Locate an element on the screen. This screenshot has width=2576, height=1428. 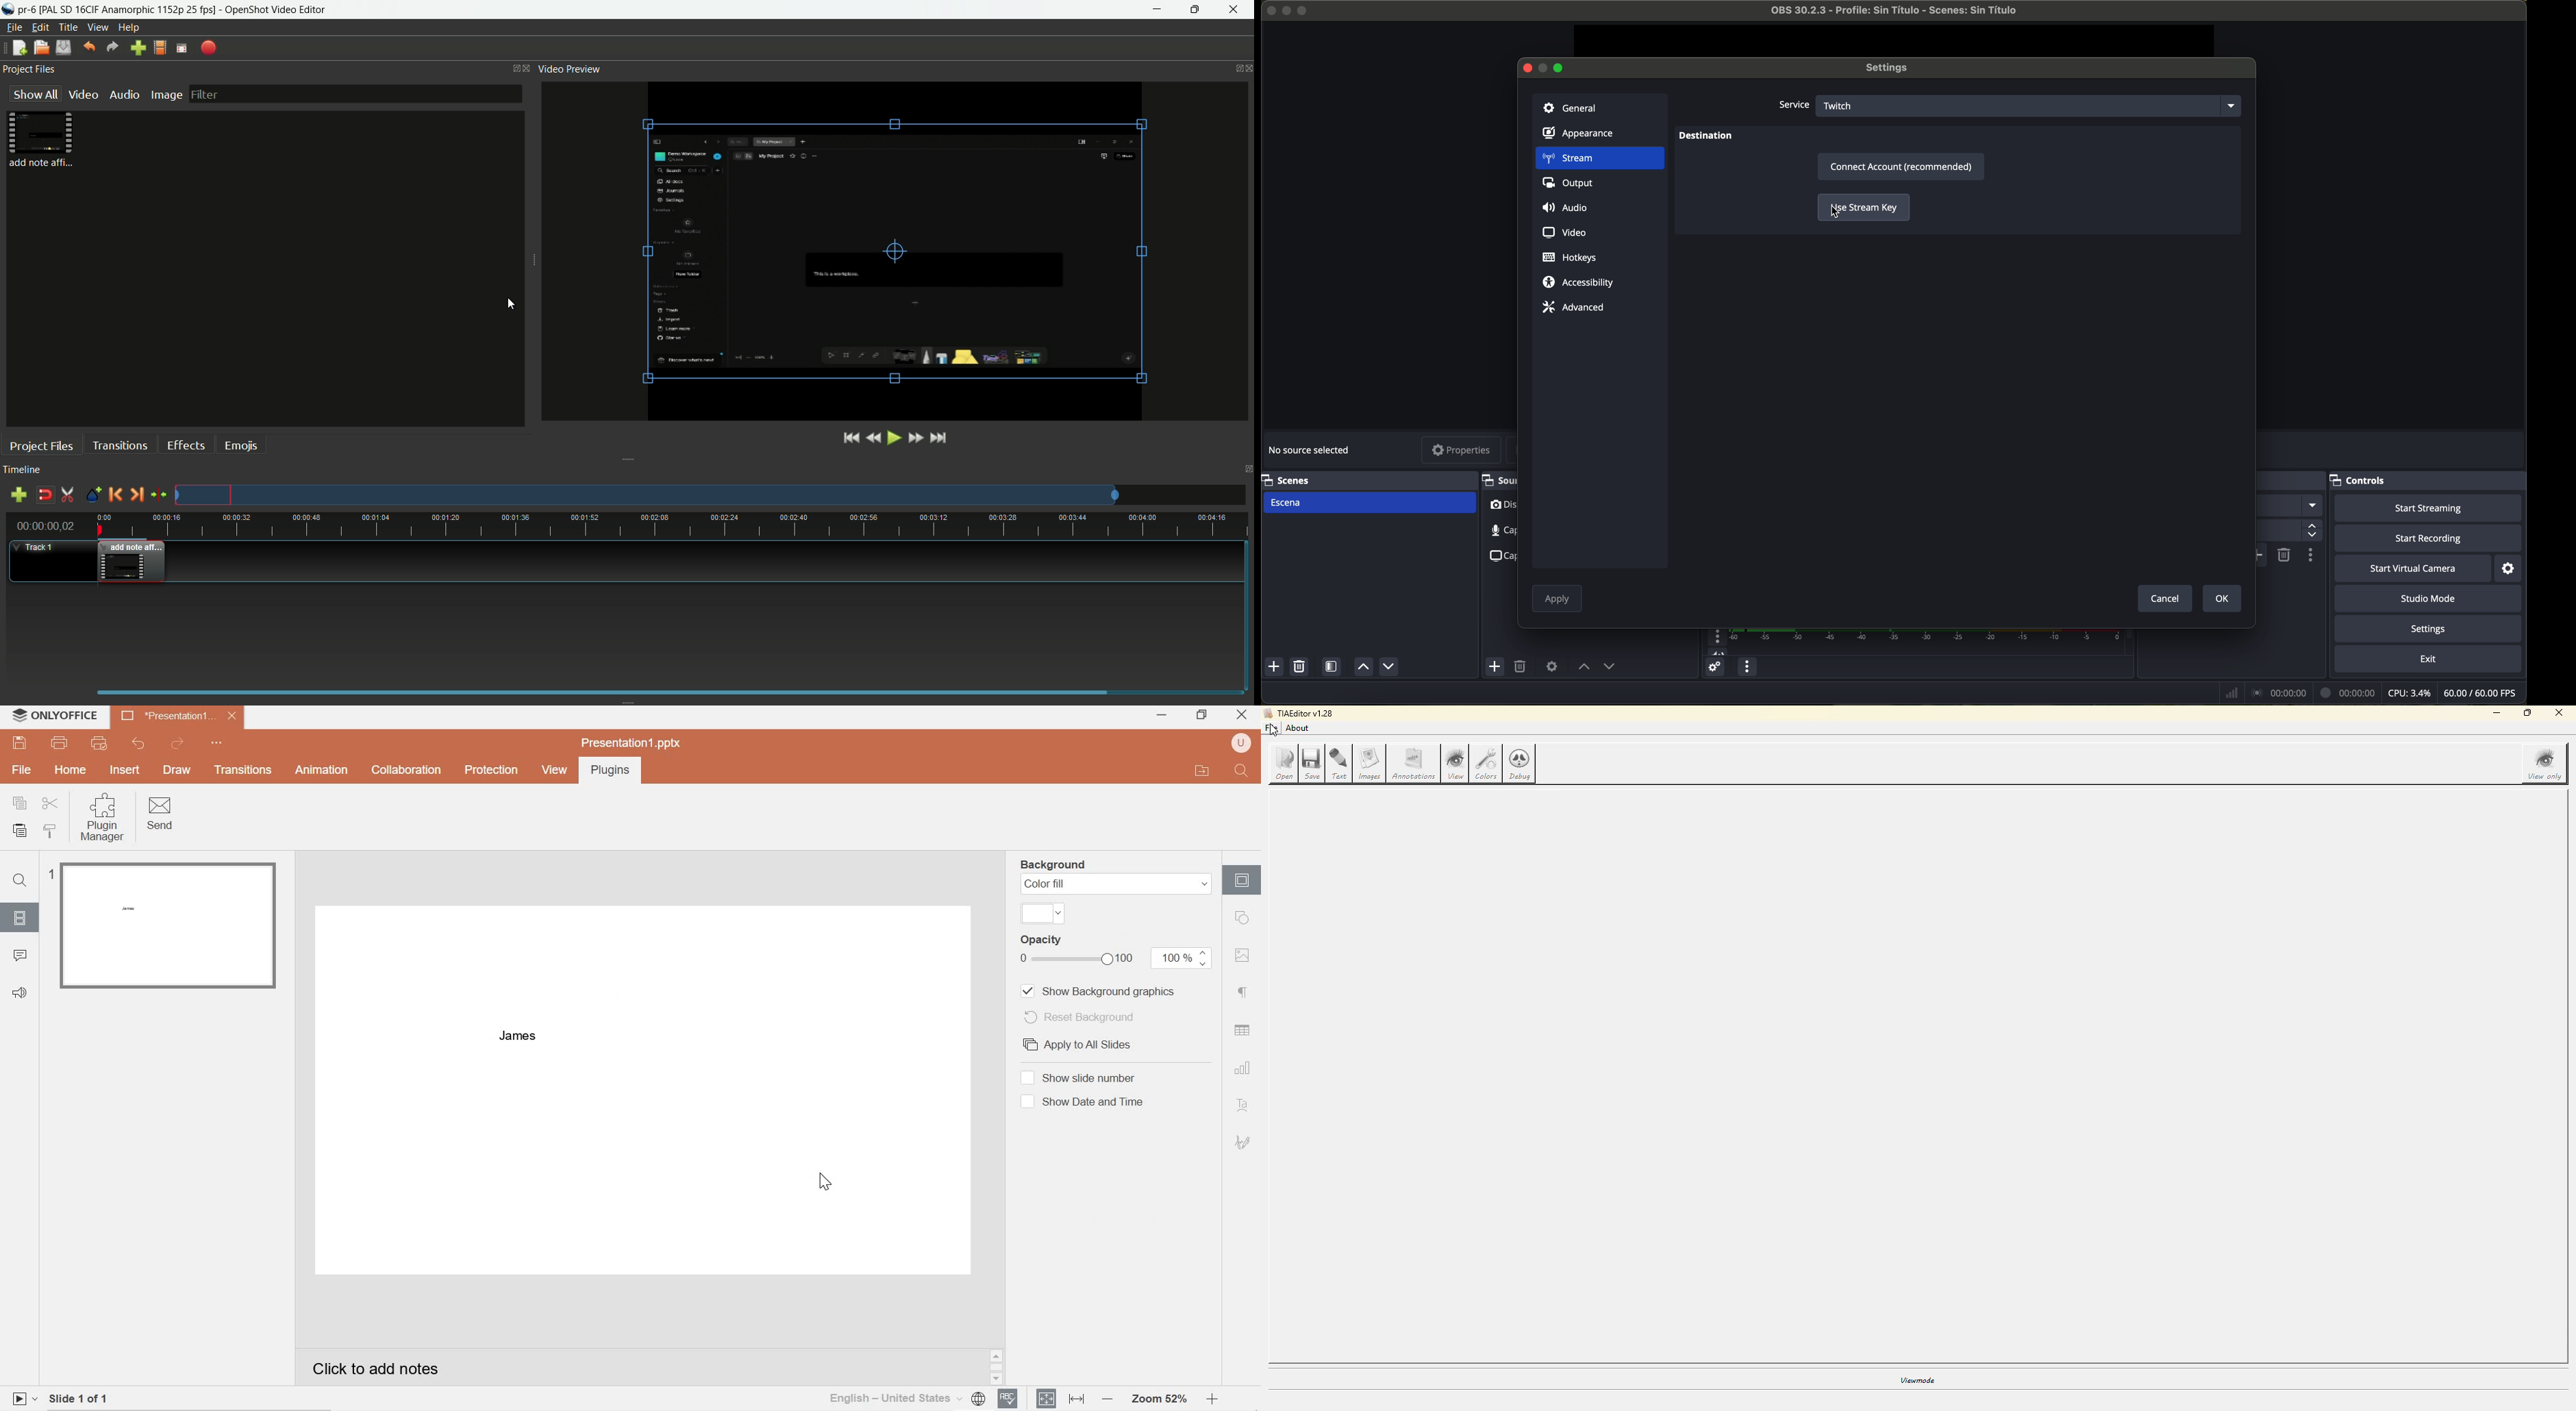
settings is located at coordinates (1891, 69).